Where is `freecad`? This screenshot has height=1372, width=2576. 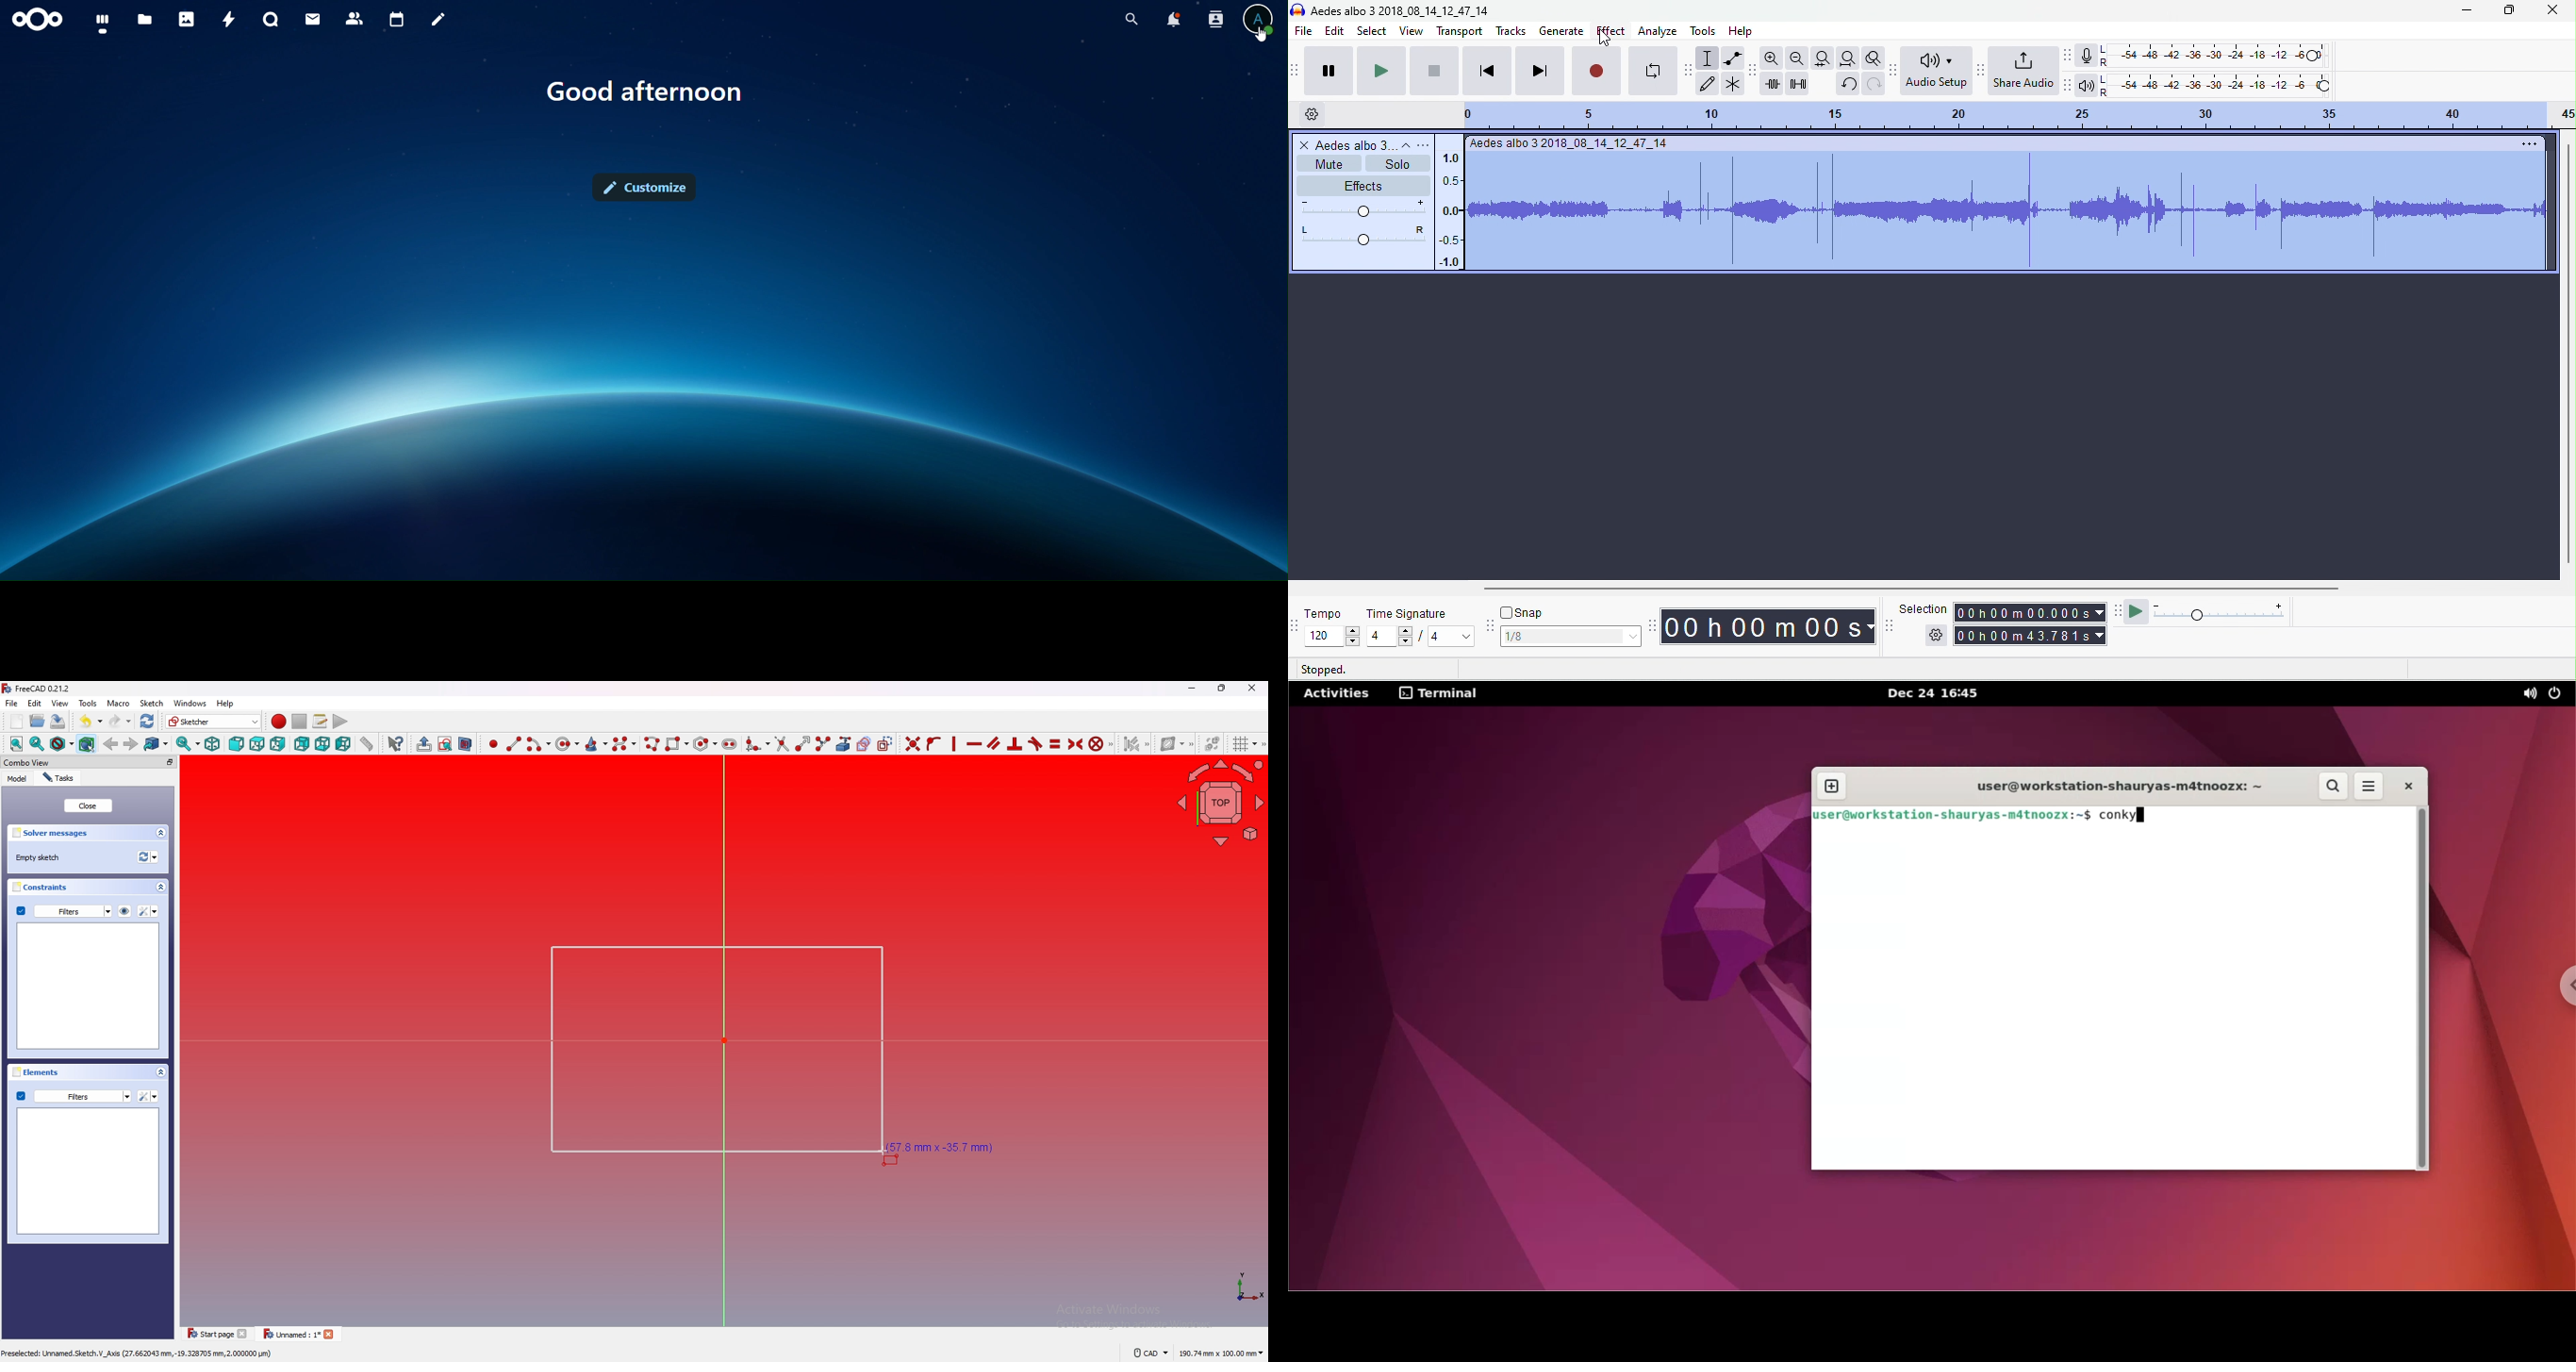
freecad is located at coordinates (39, 688).